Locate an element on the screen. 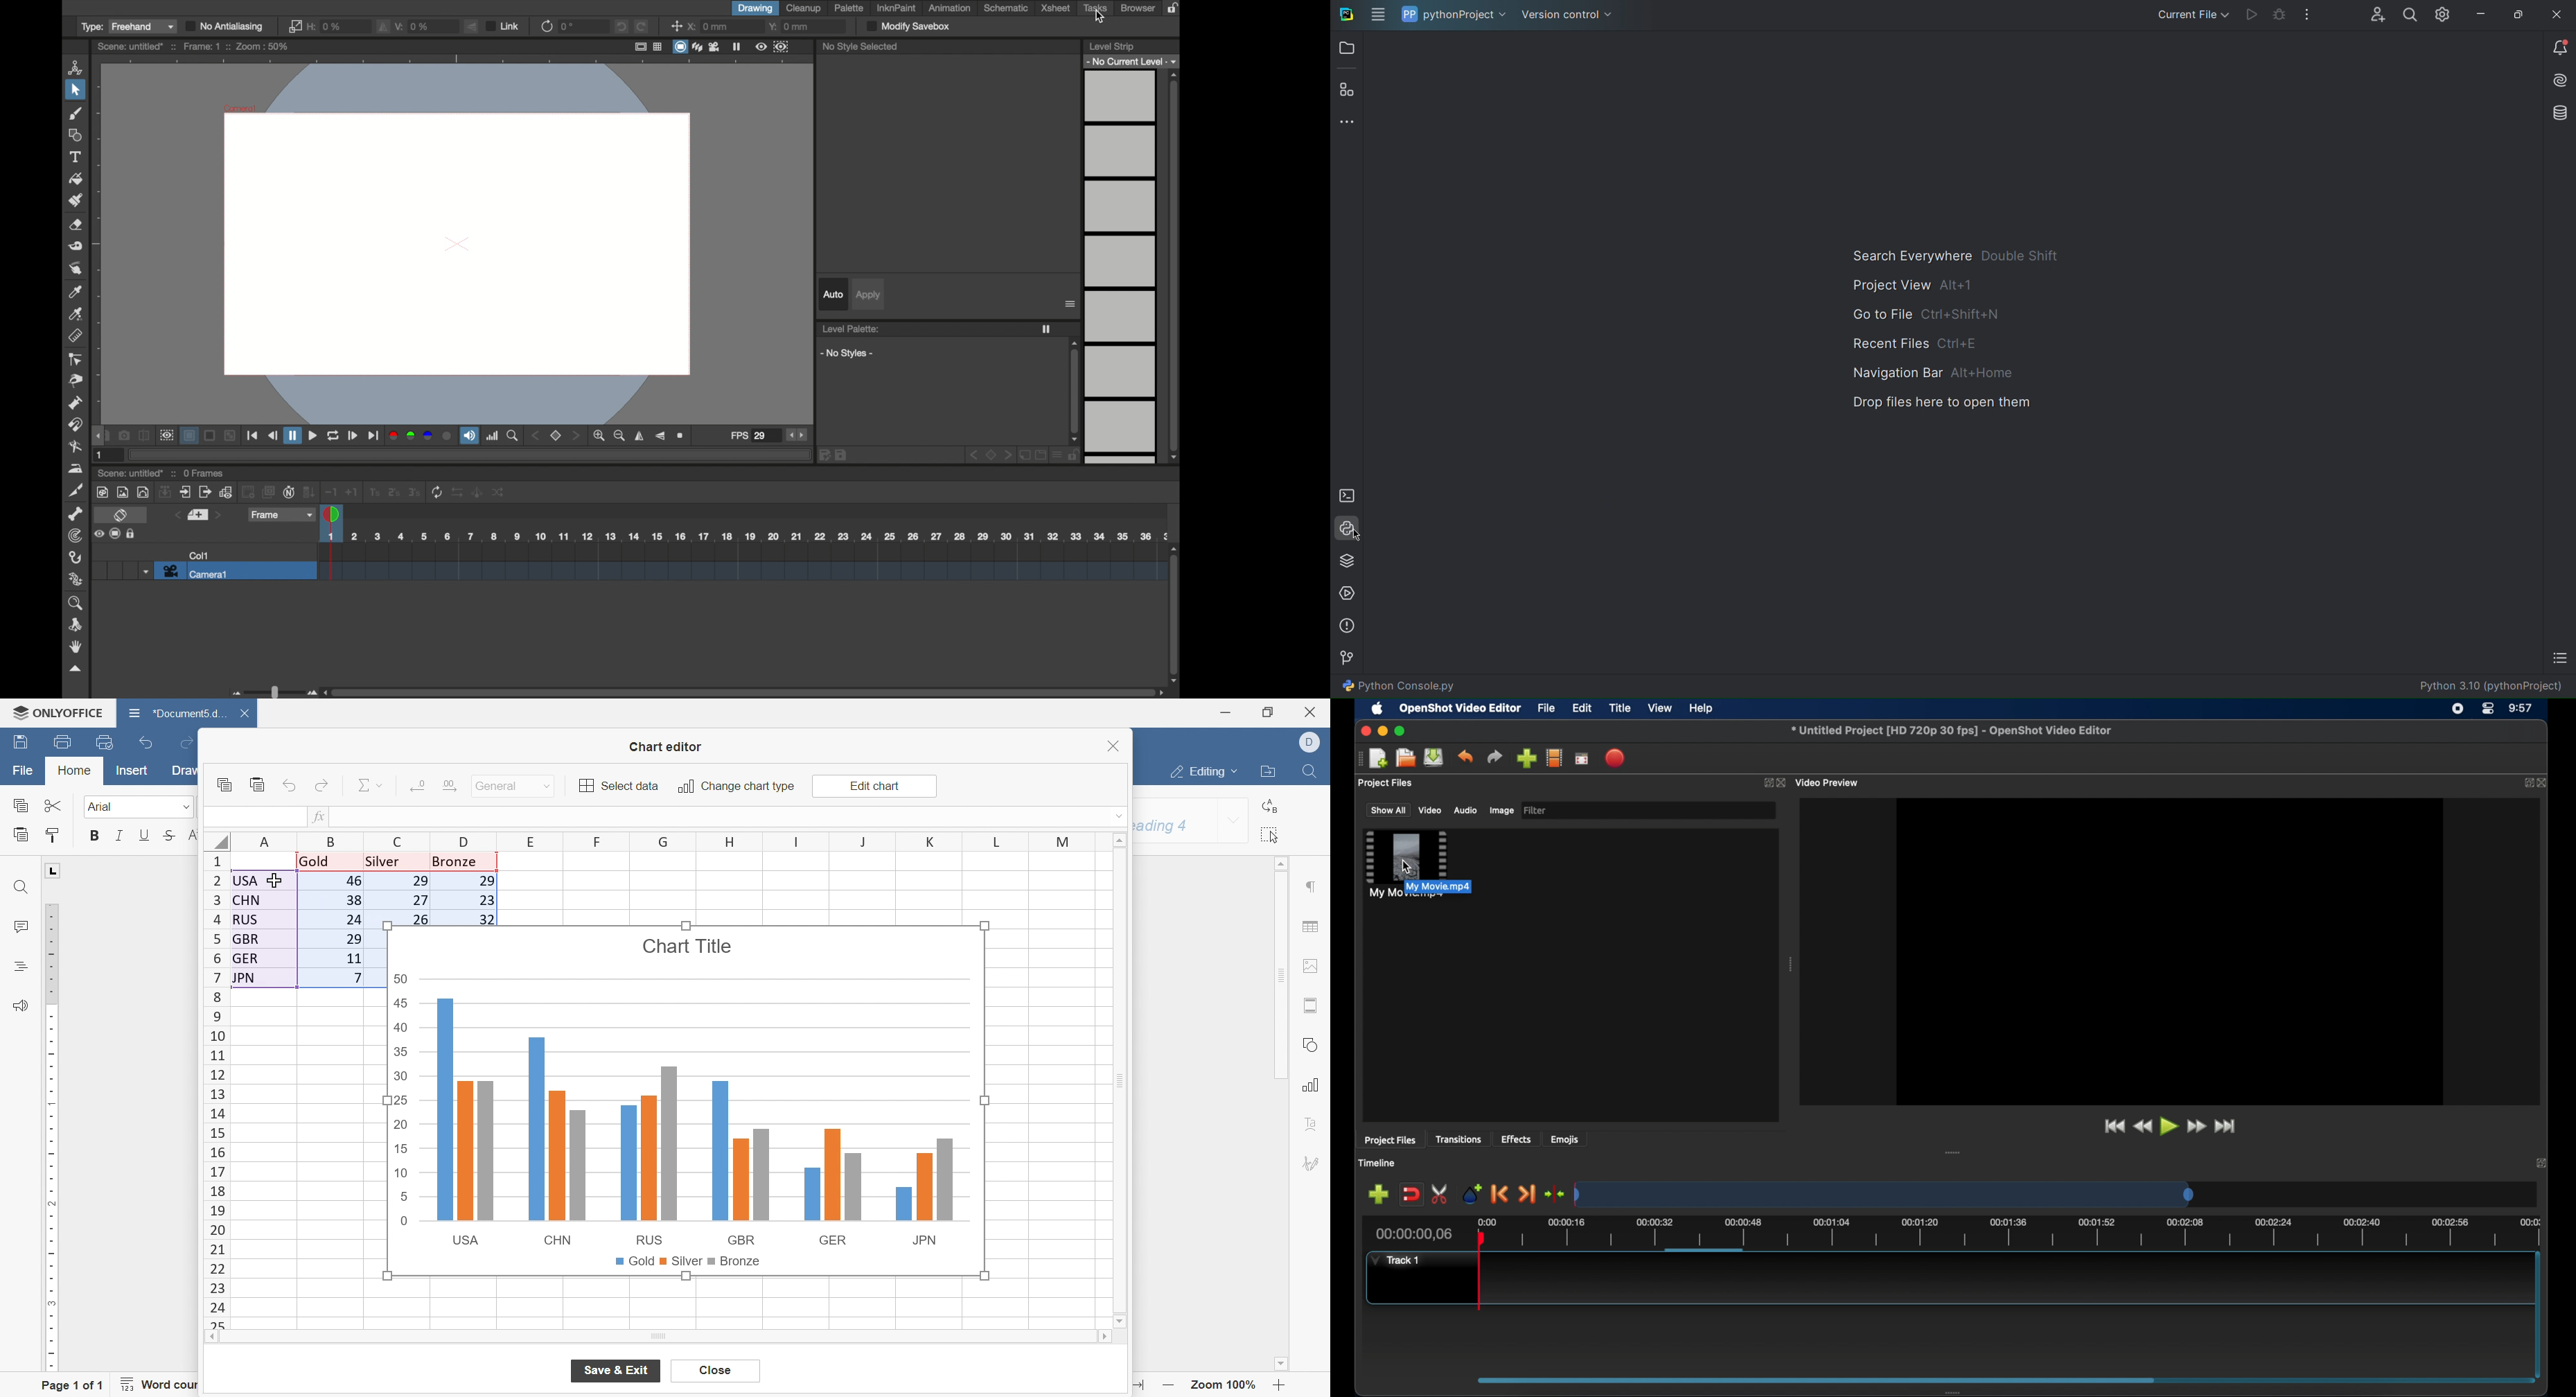 Image resolution: width=2576 pixels, height=1400 pixels. shape settings is located at coordinates (1310, 1045).